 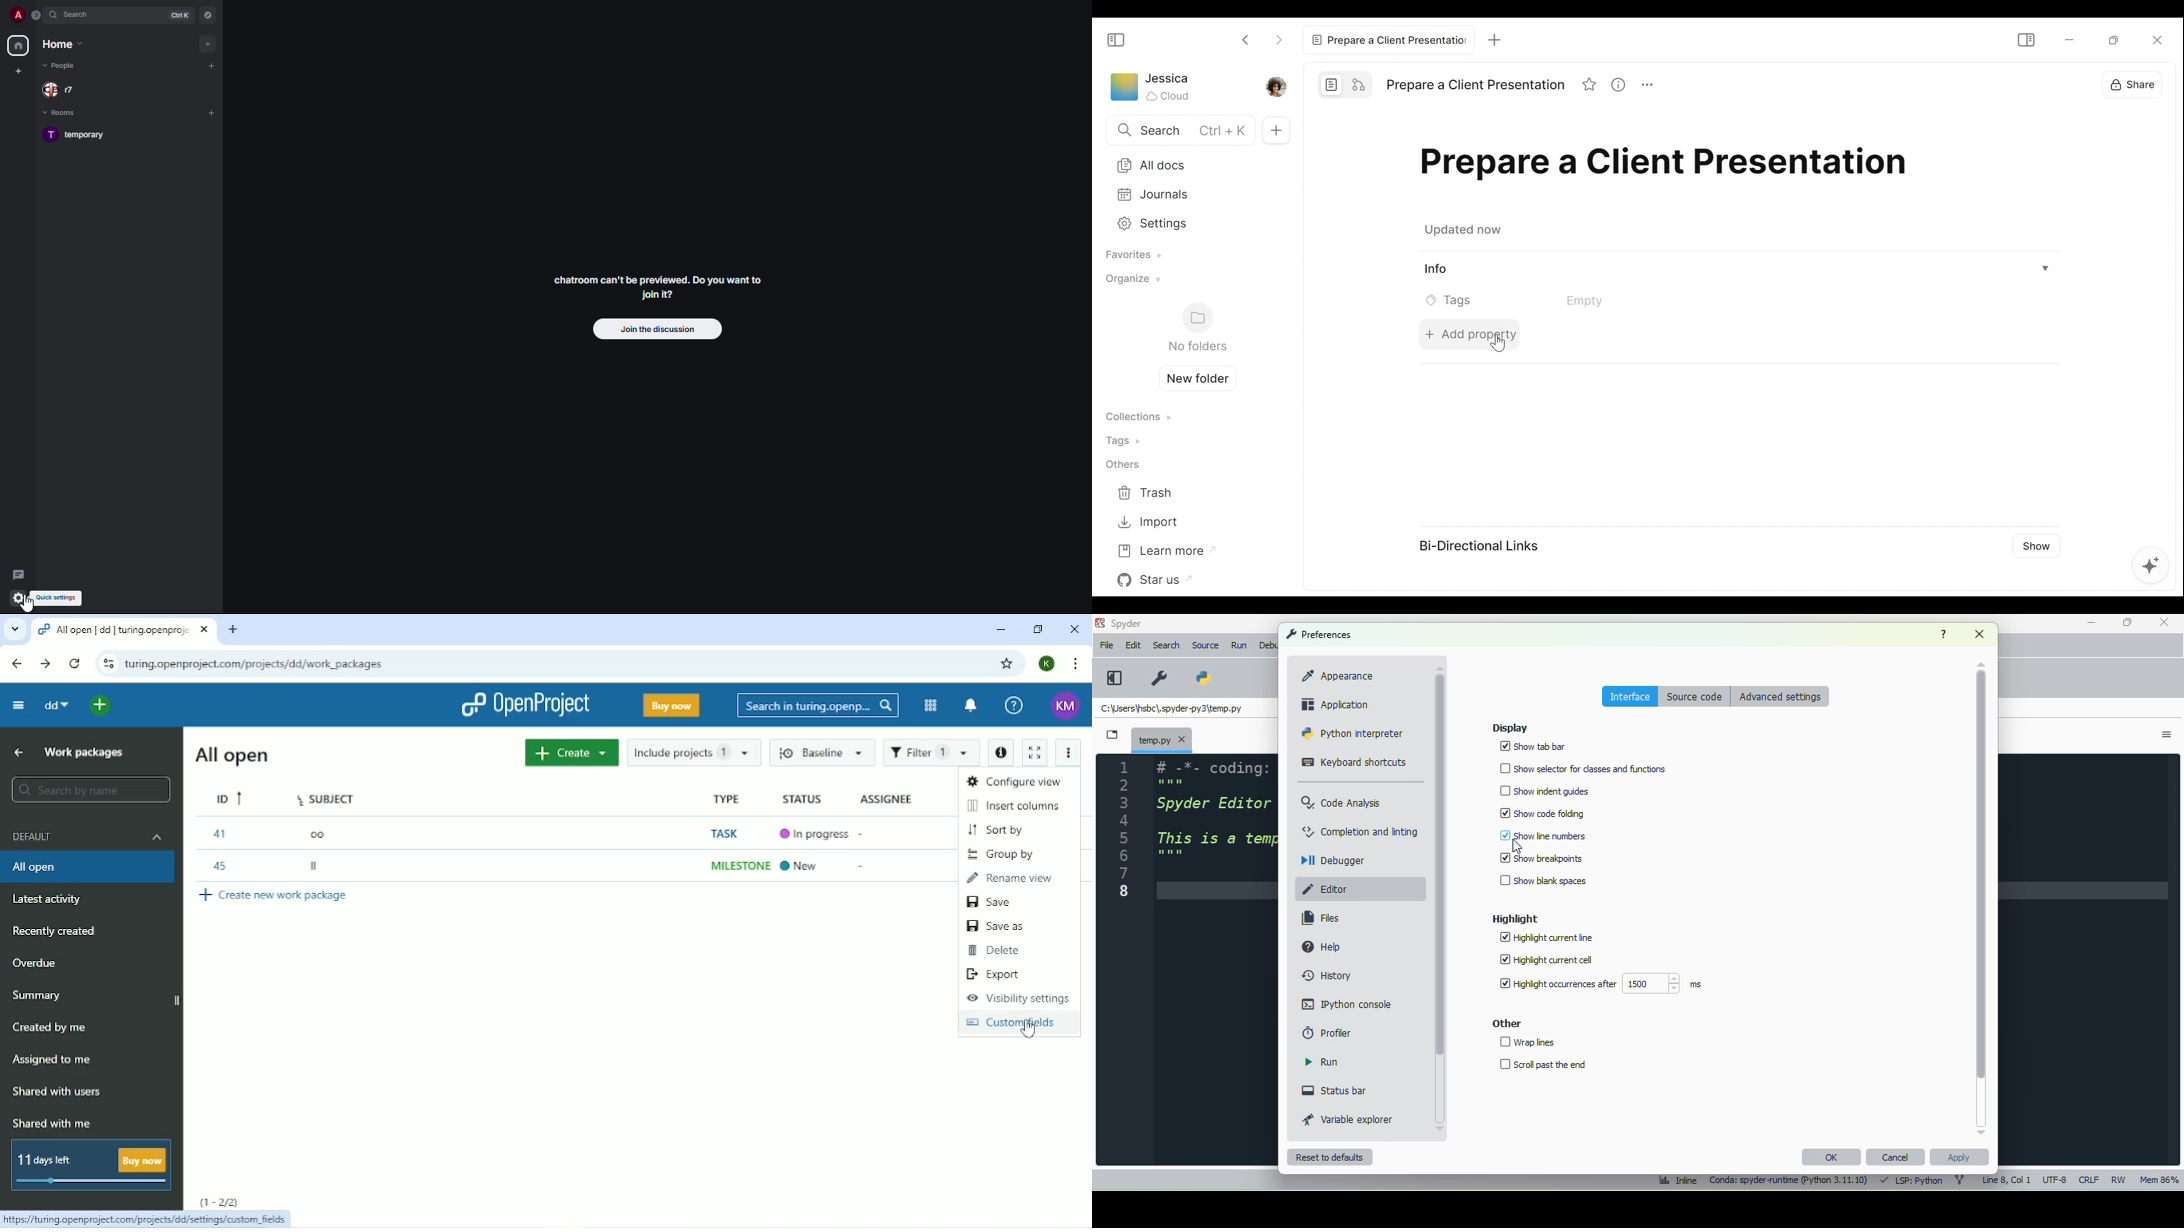 I want to click on Activate zen mode, so click(x=1037, y=752).